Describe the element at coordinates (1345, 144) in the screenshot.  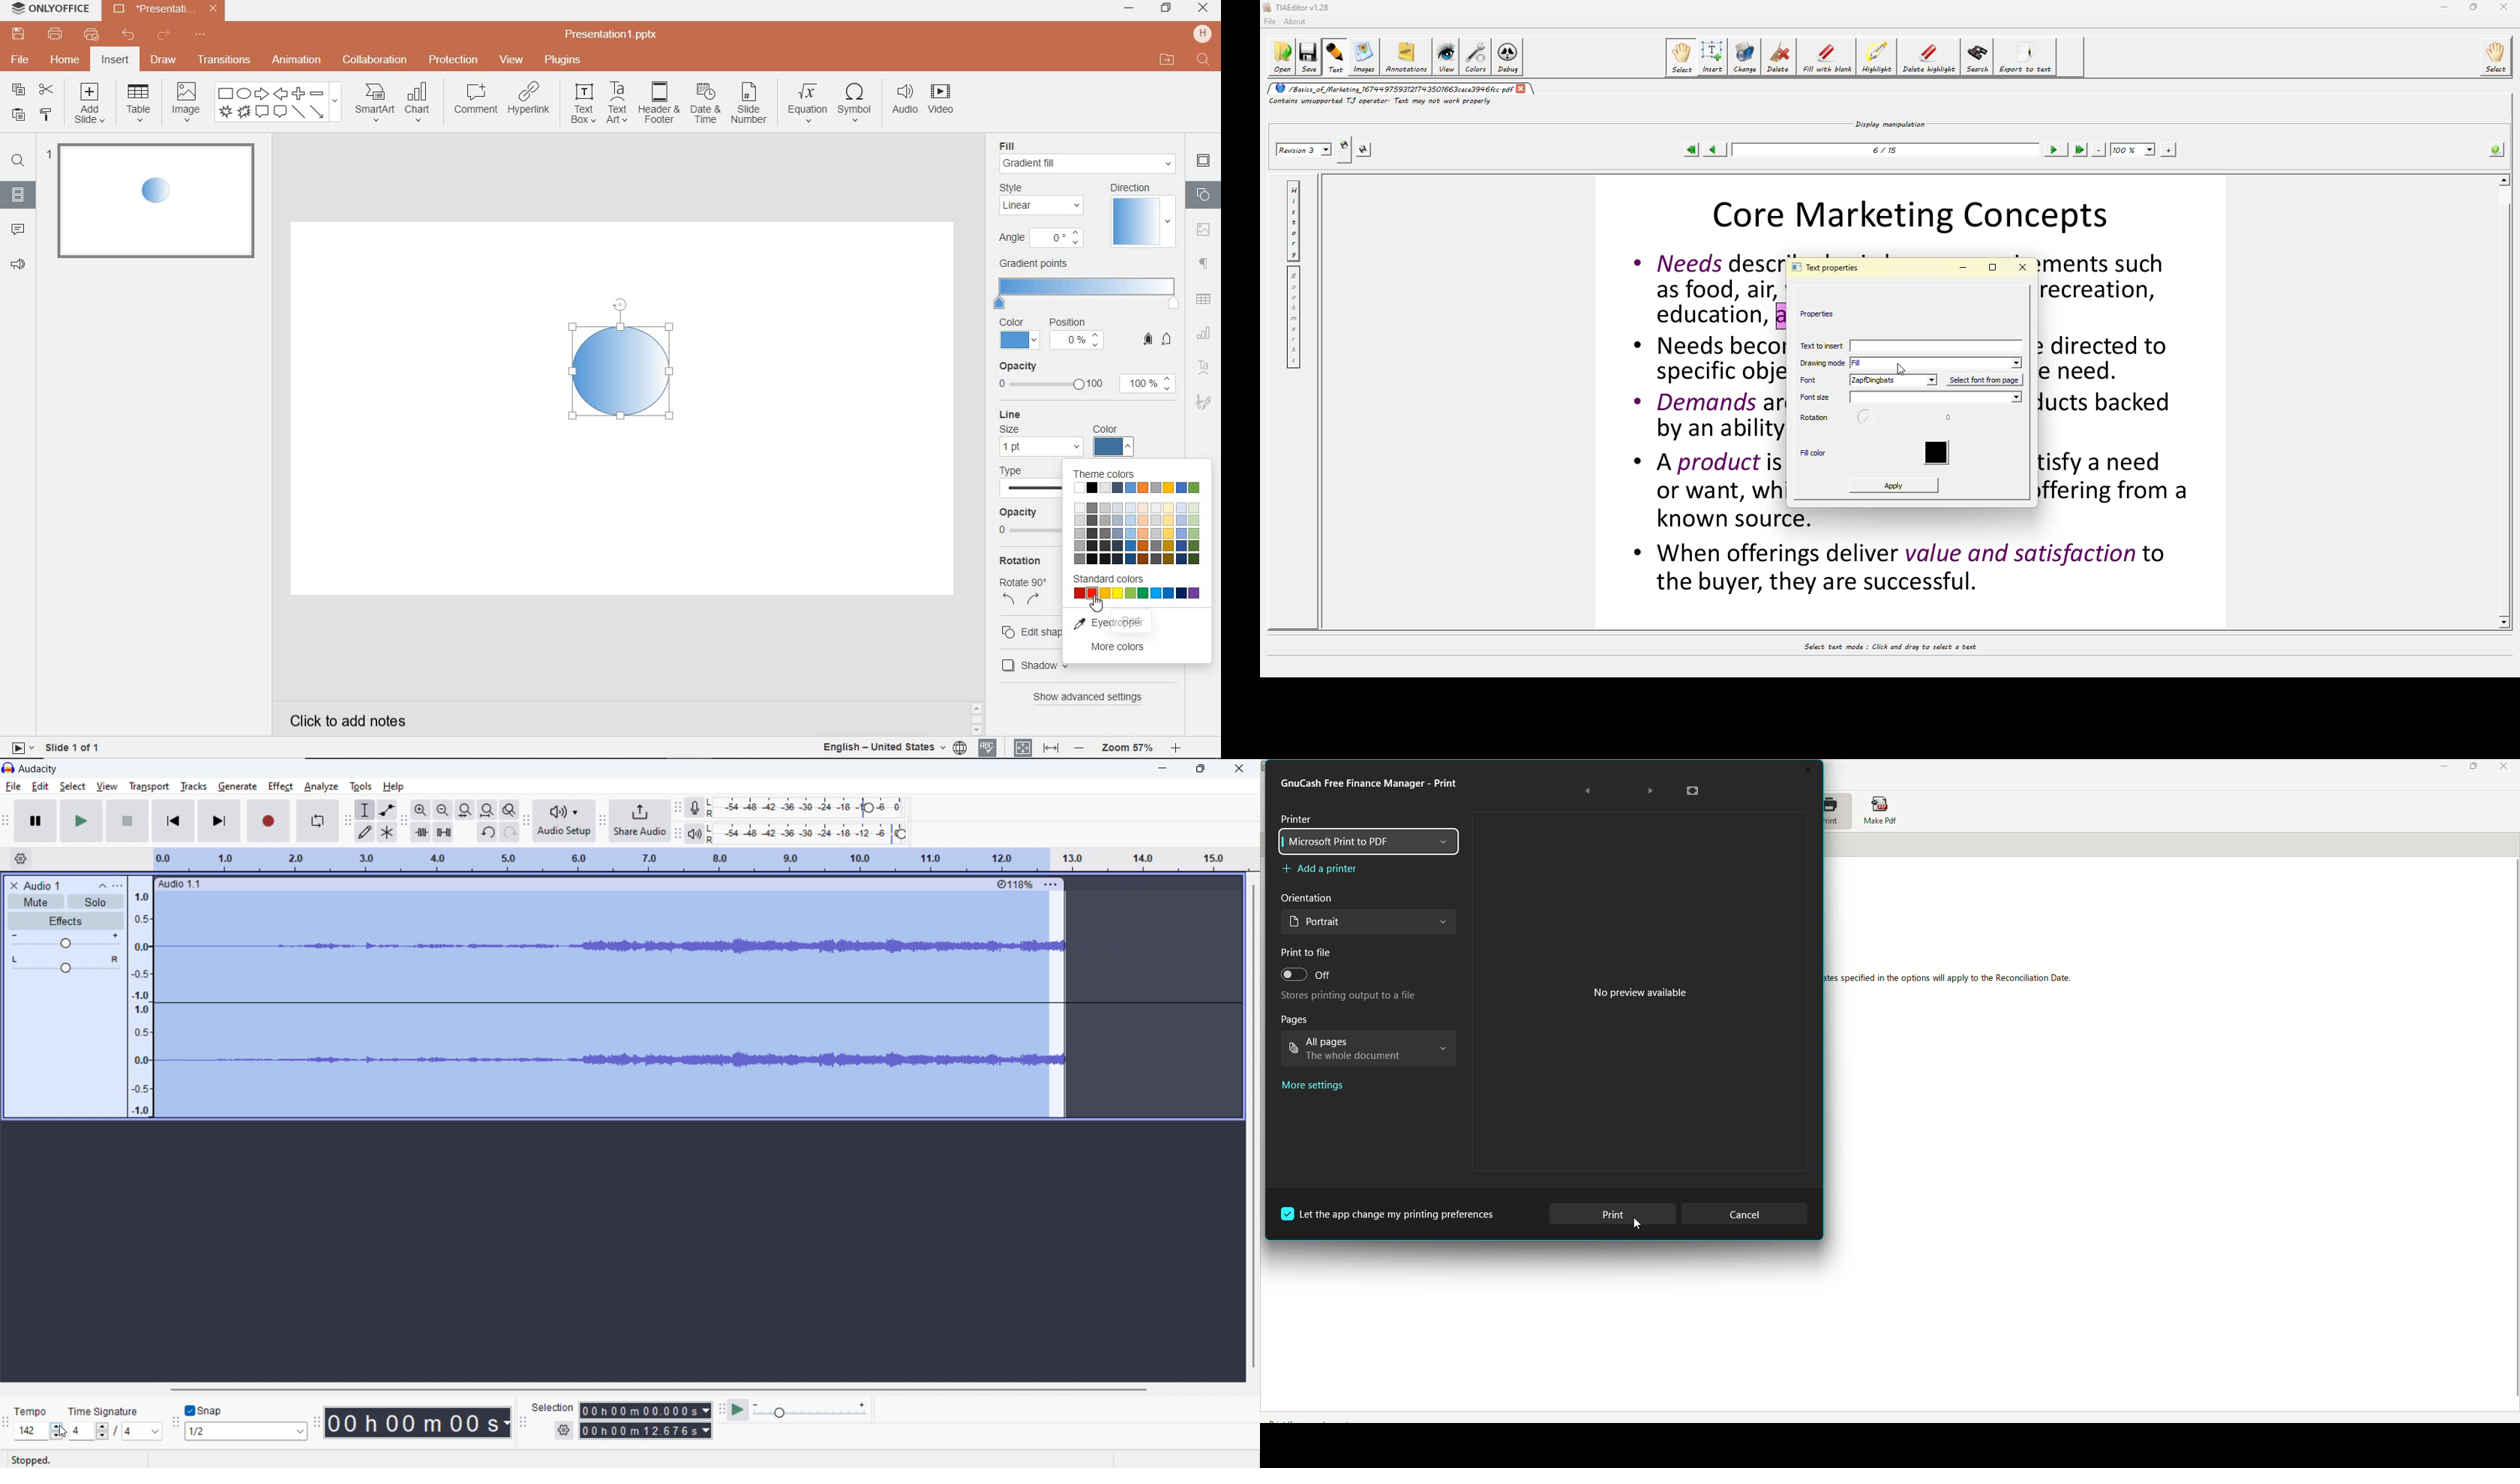
I see `create new revision` at that location.